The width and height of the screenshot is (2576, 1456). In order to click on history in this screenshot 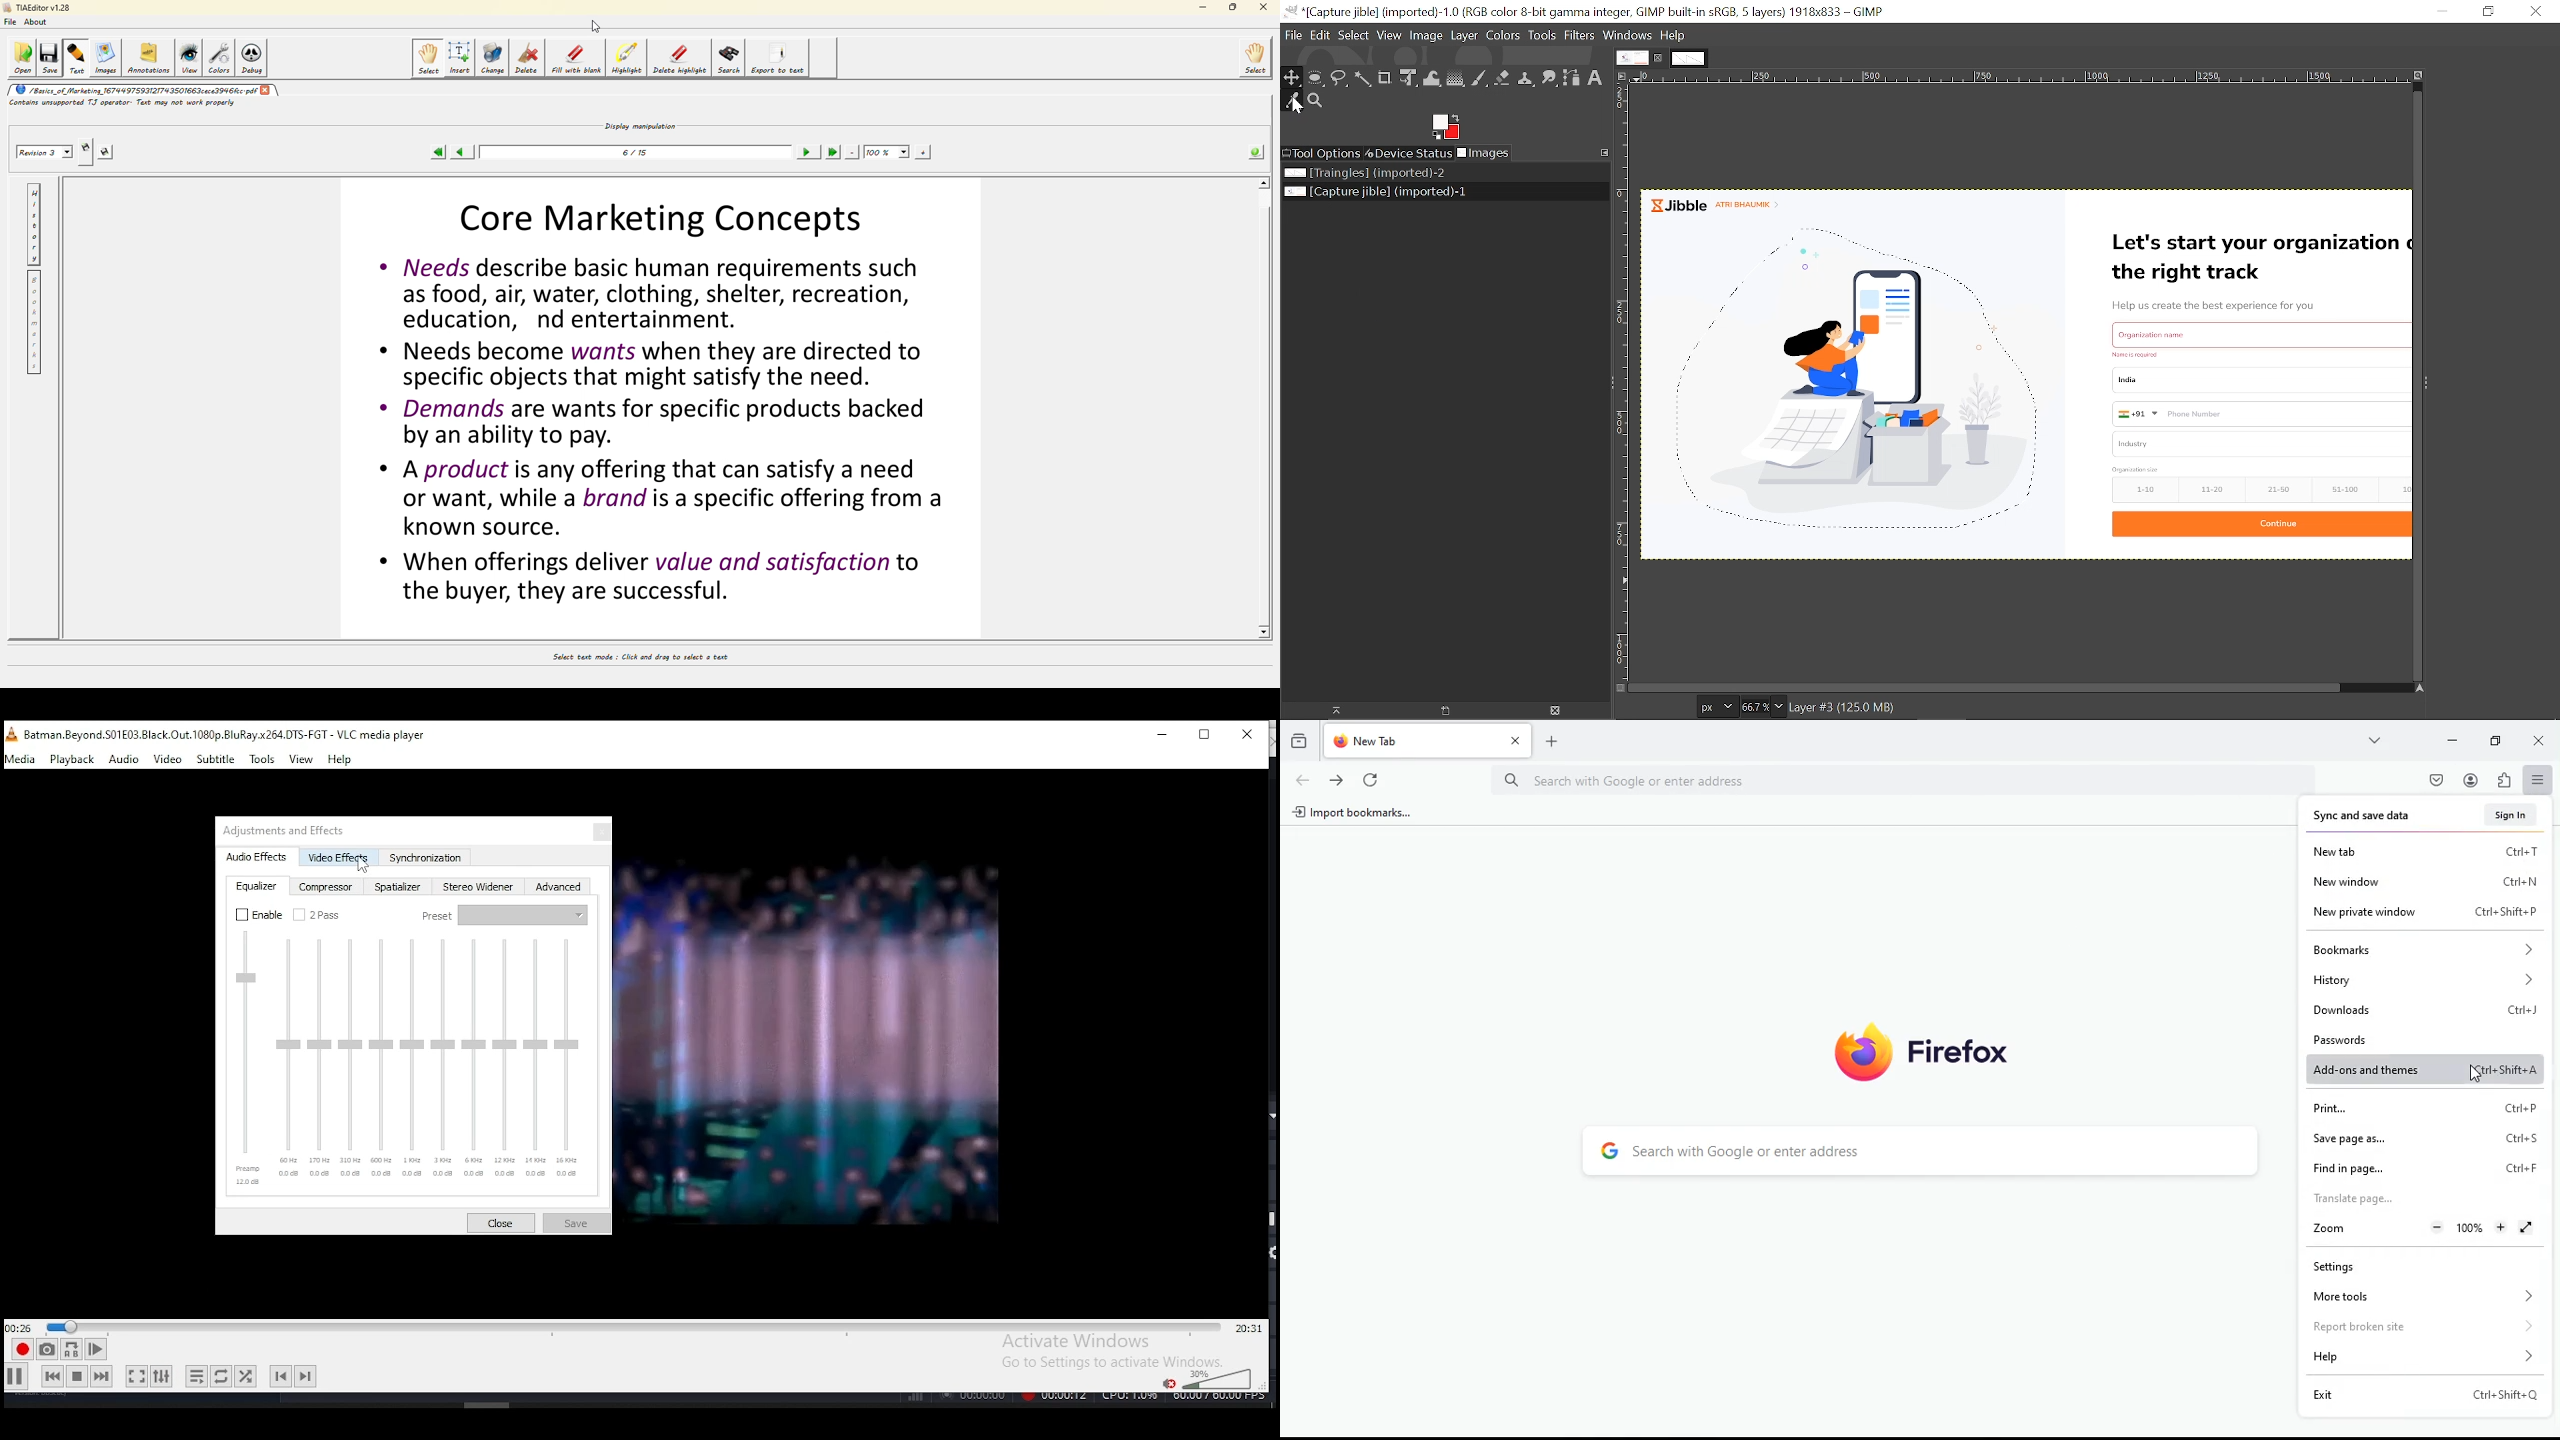, I will do `click(2424, 979)`.